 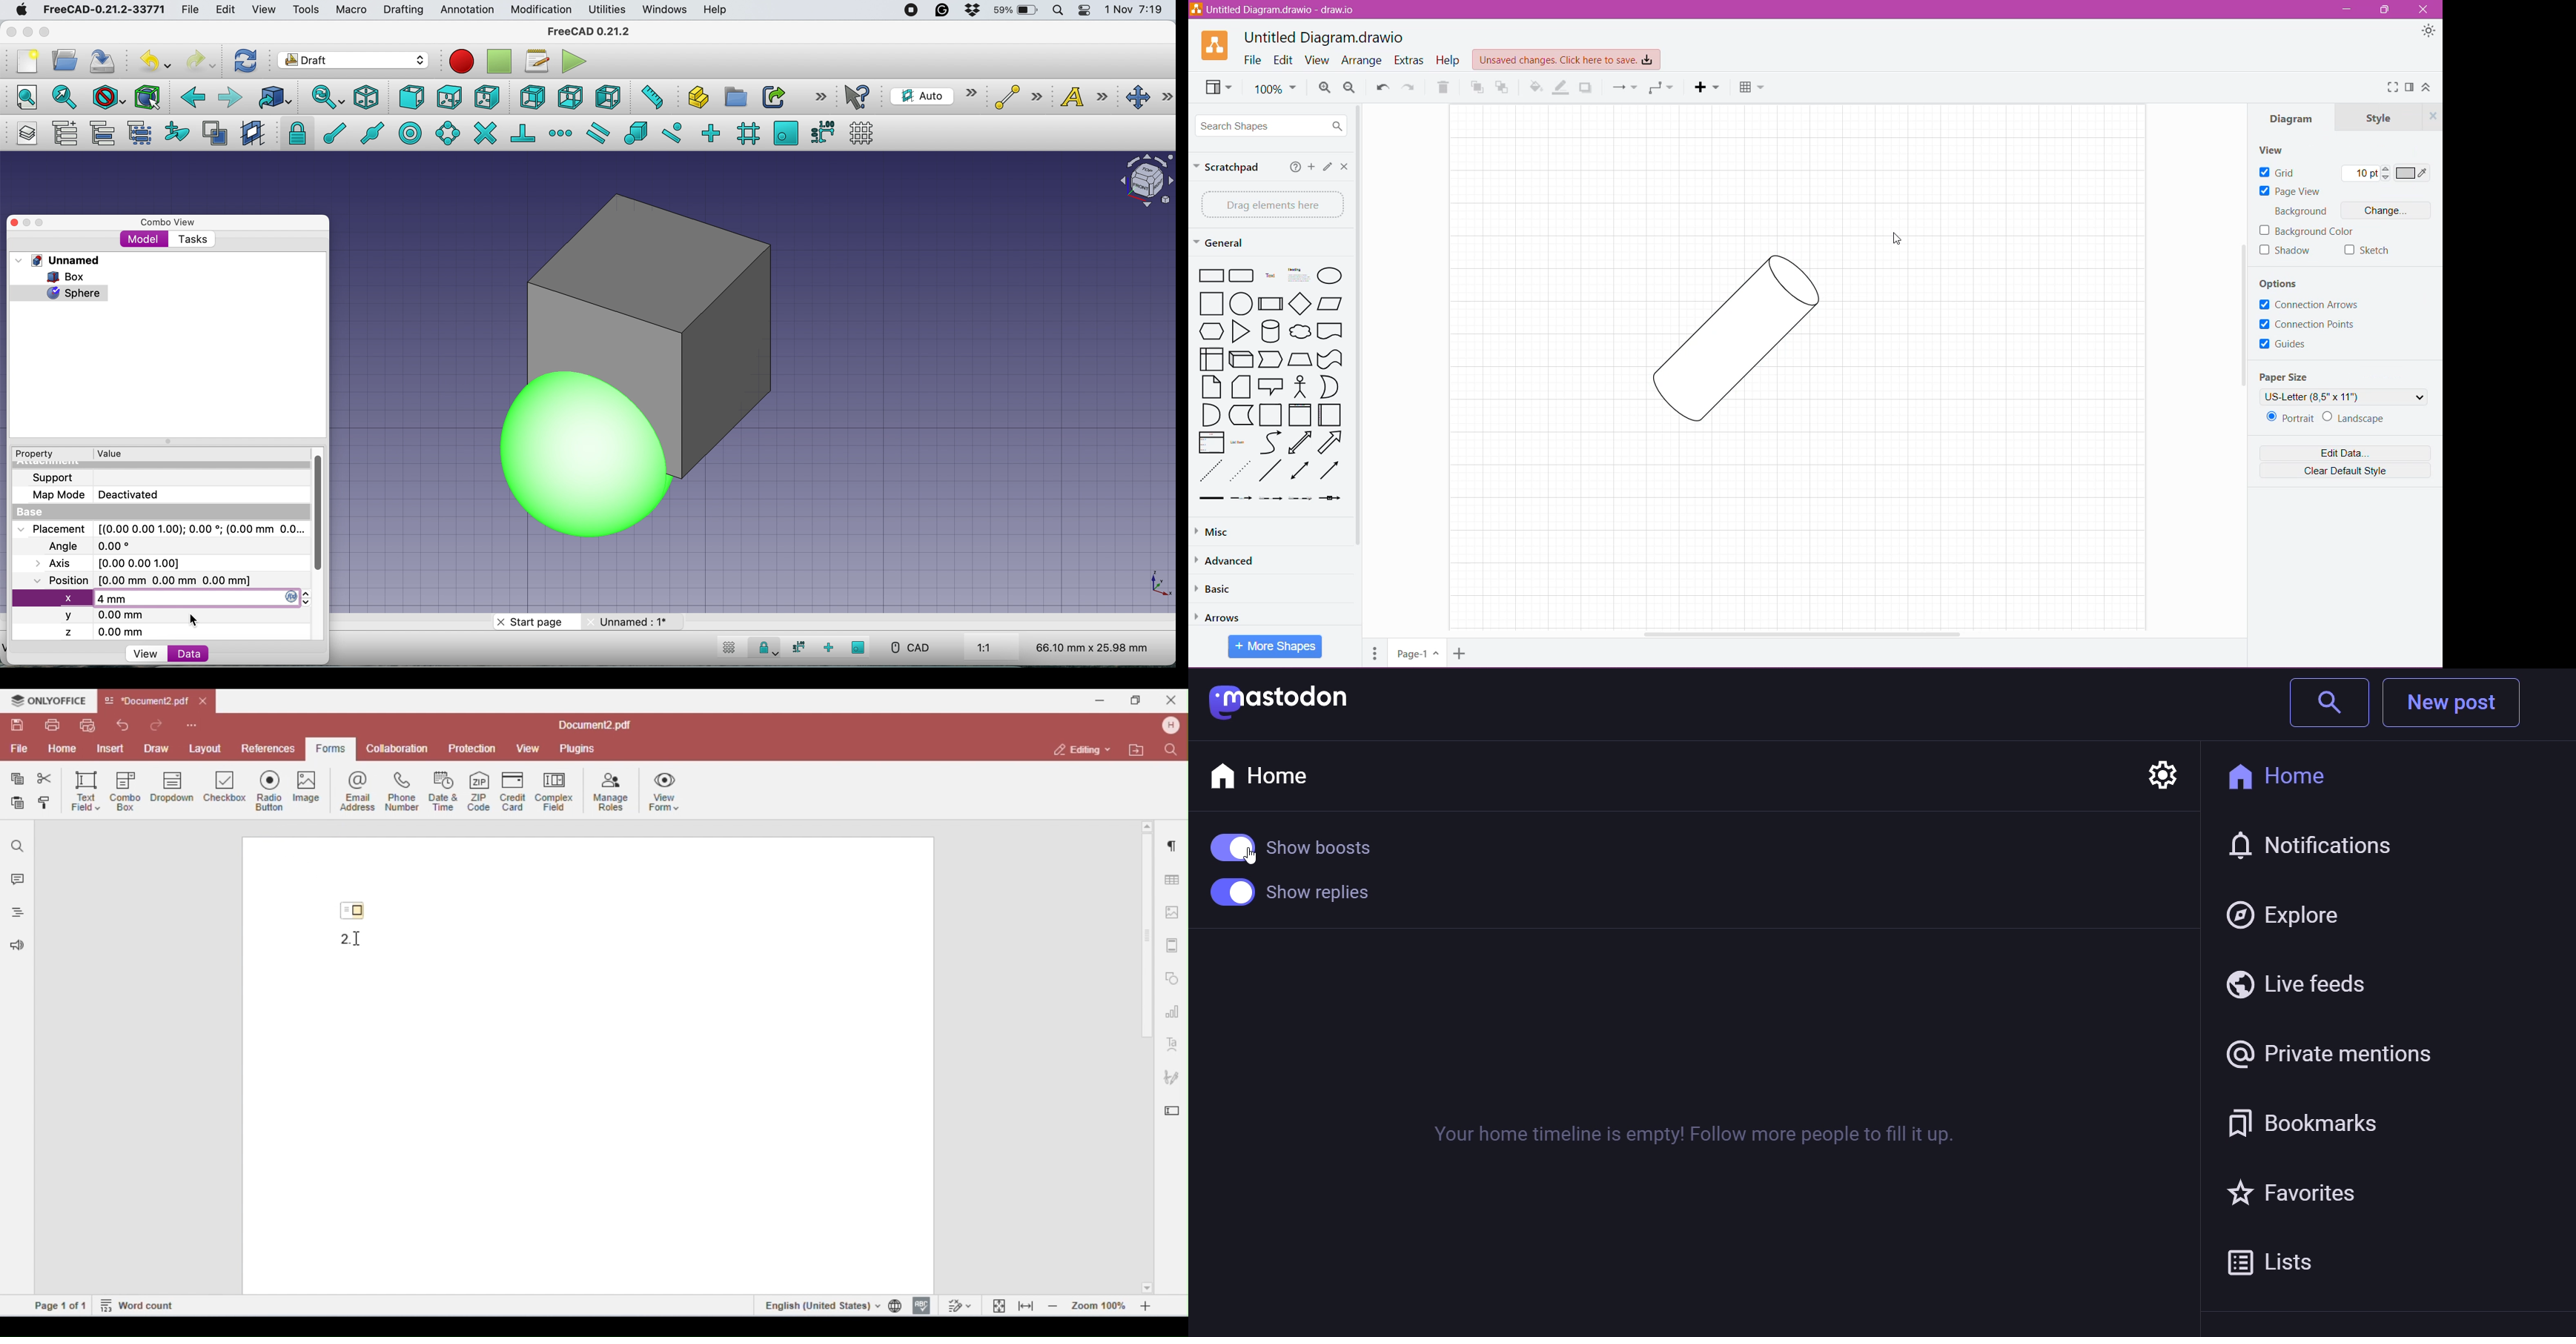 What do you see at coordinates (2308, 844) in the screenshot?
I see `Notification` at bounding box center [2308, 844].